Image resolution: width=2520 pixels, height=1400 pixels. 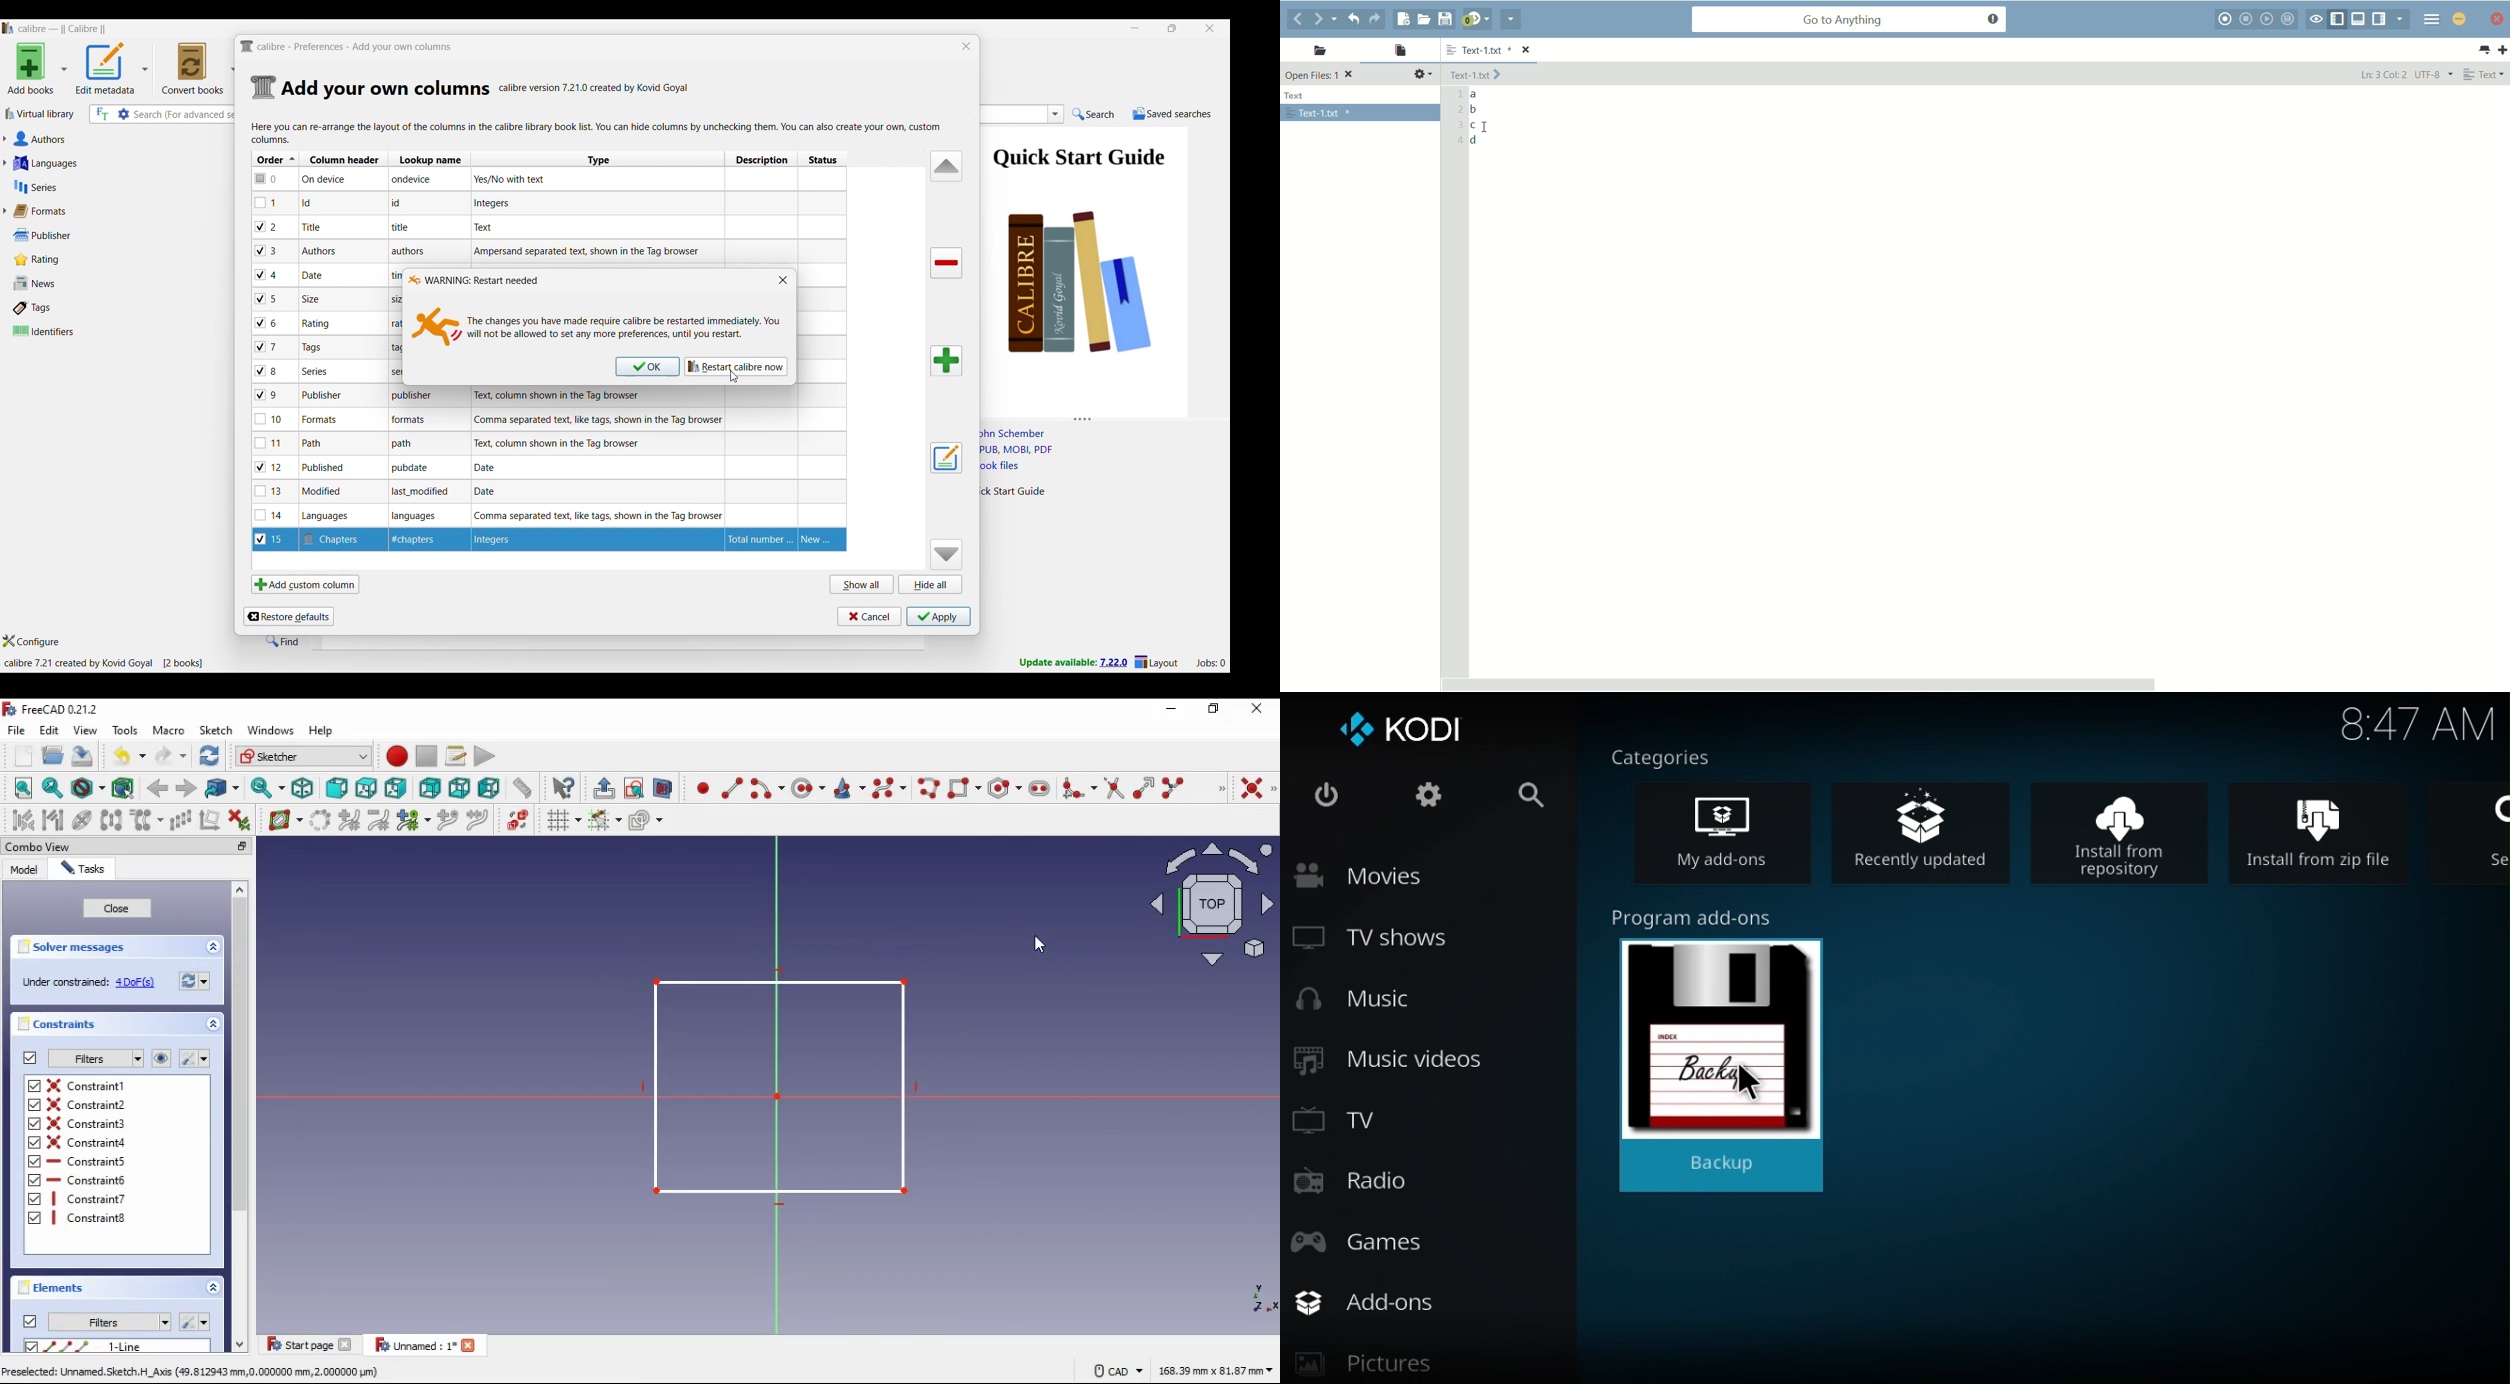 What do you see at coordinates (350, 821) in the screenshot?
I see `increase bspline degree` at bounding box center [350, 821].